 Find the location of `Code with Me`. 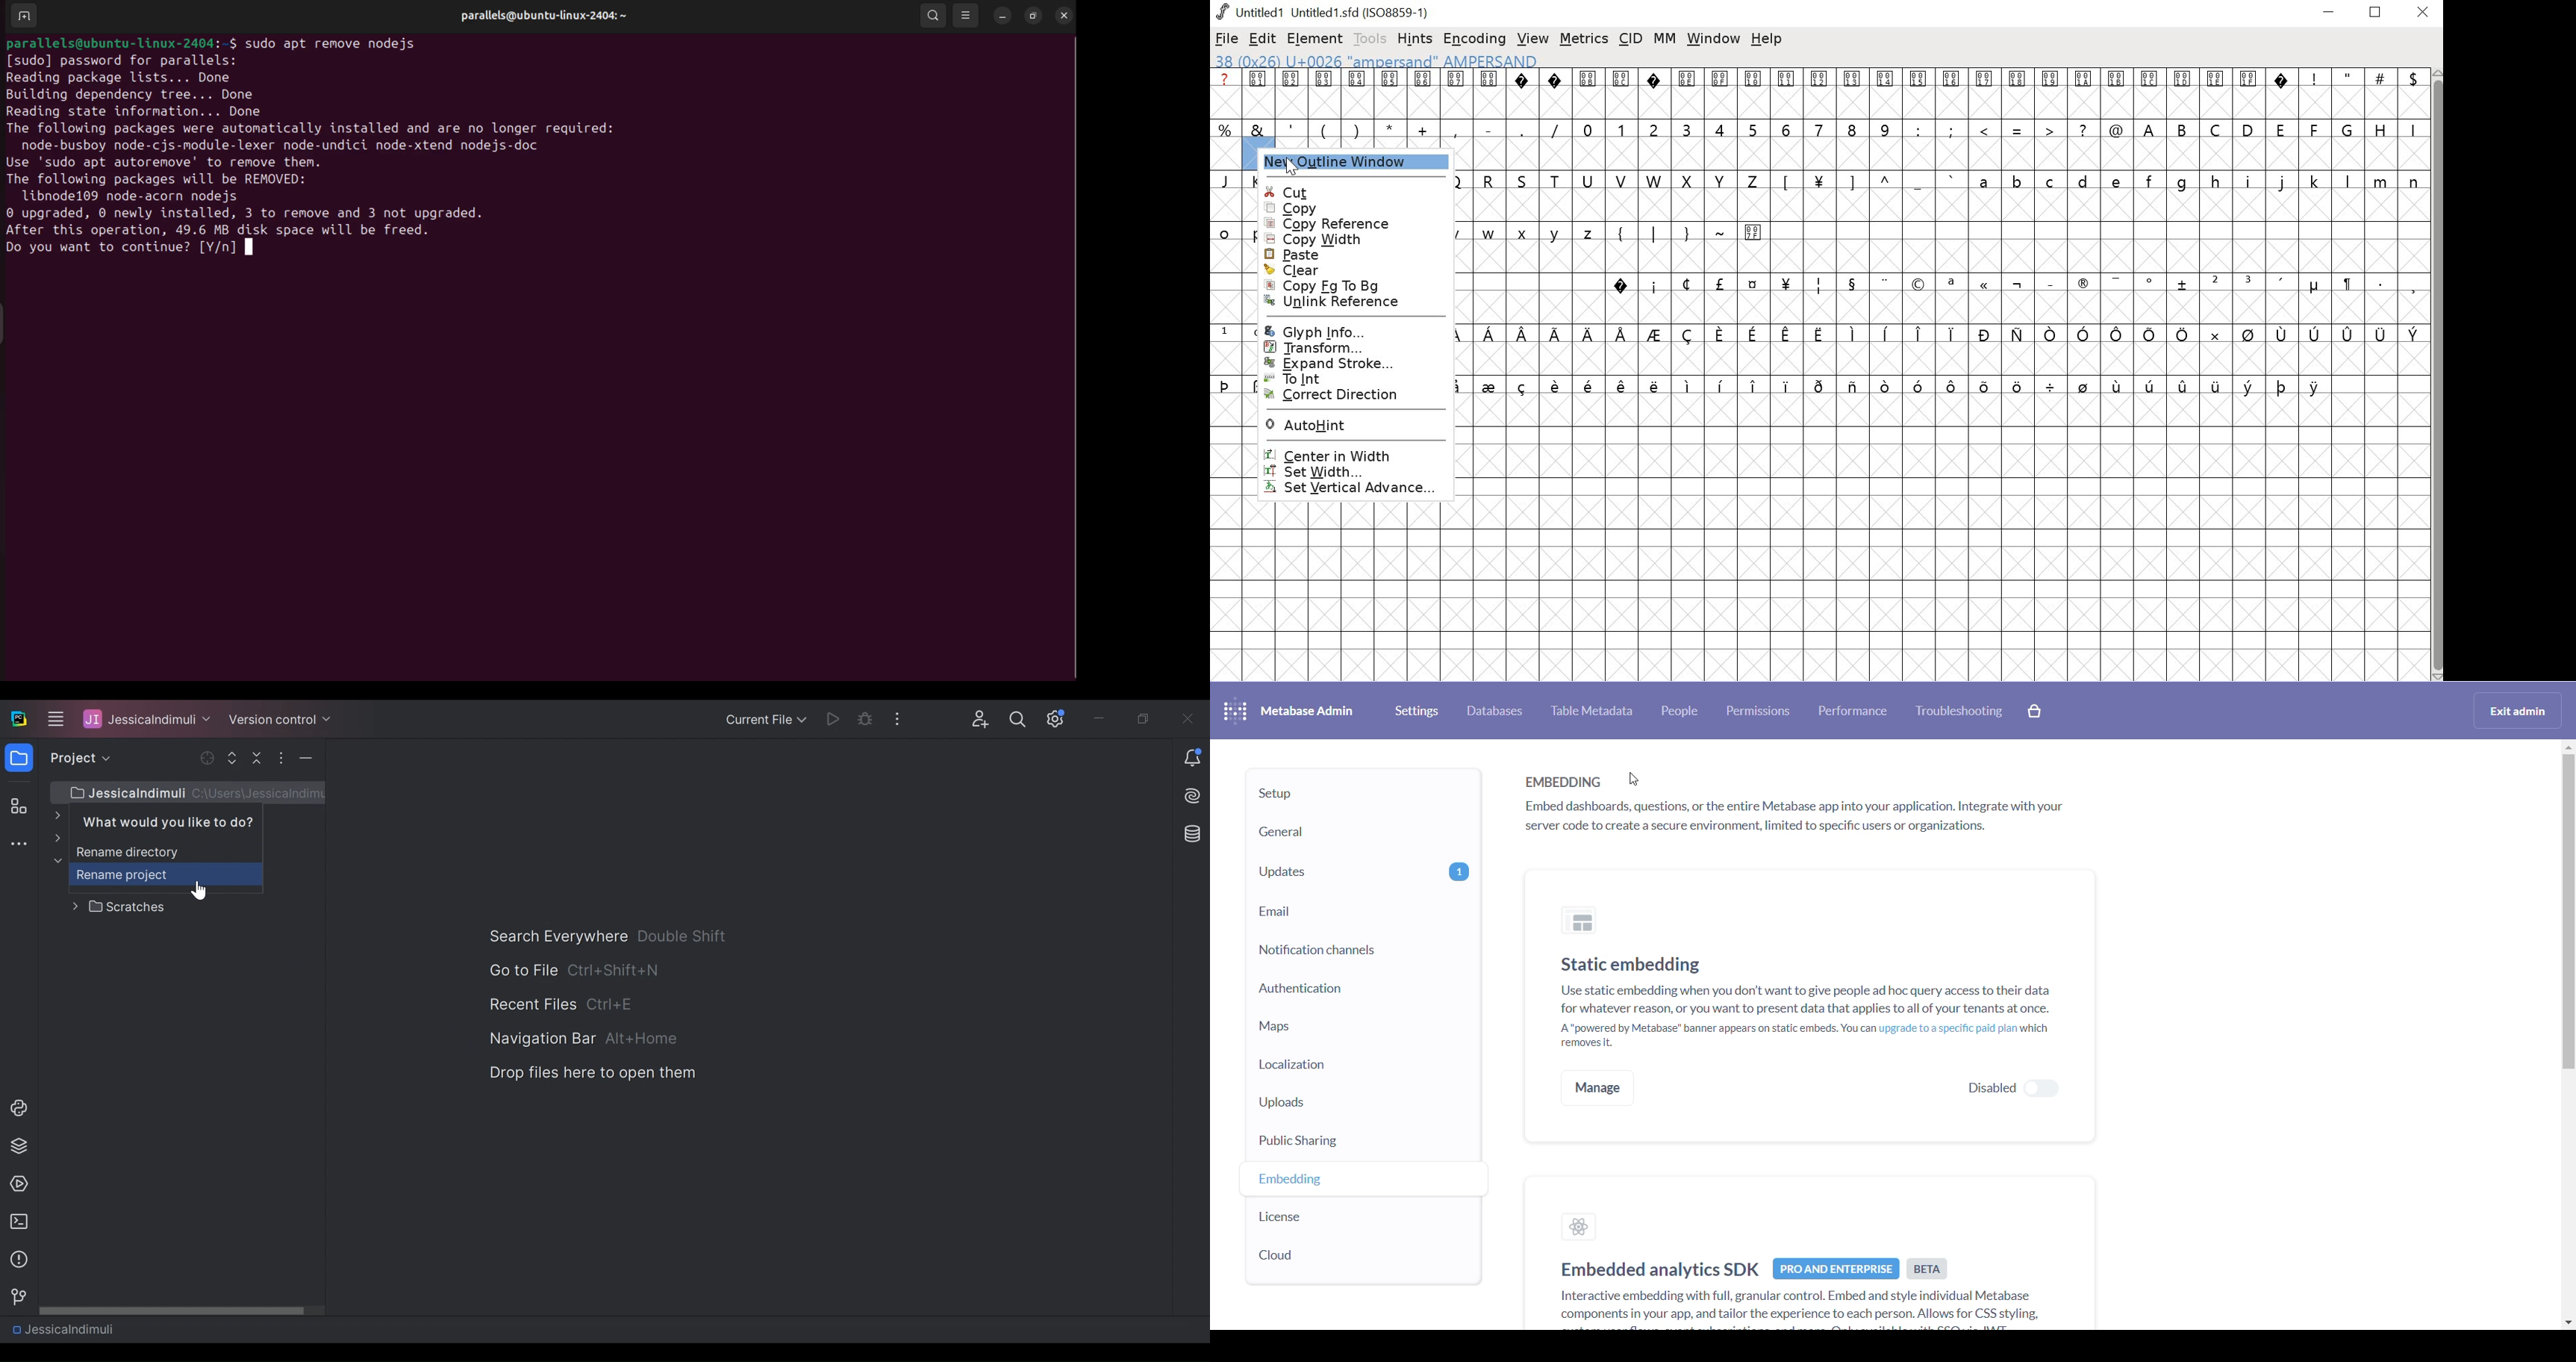

Code with Me is located at coordinates (981, 719).